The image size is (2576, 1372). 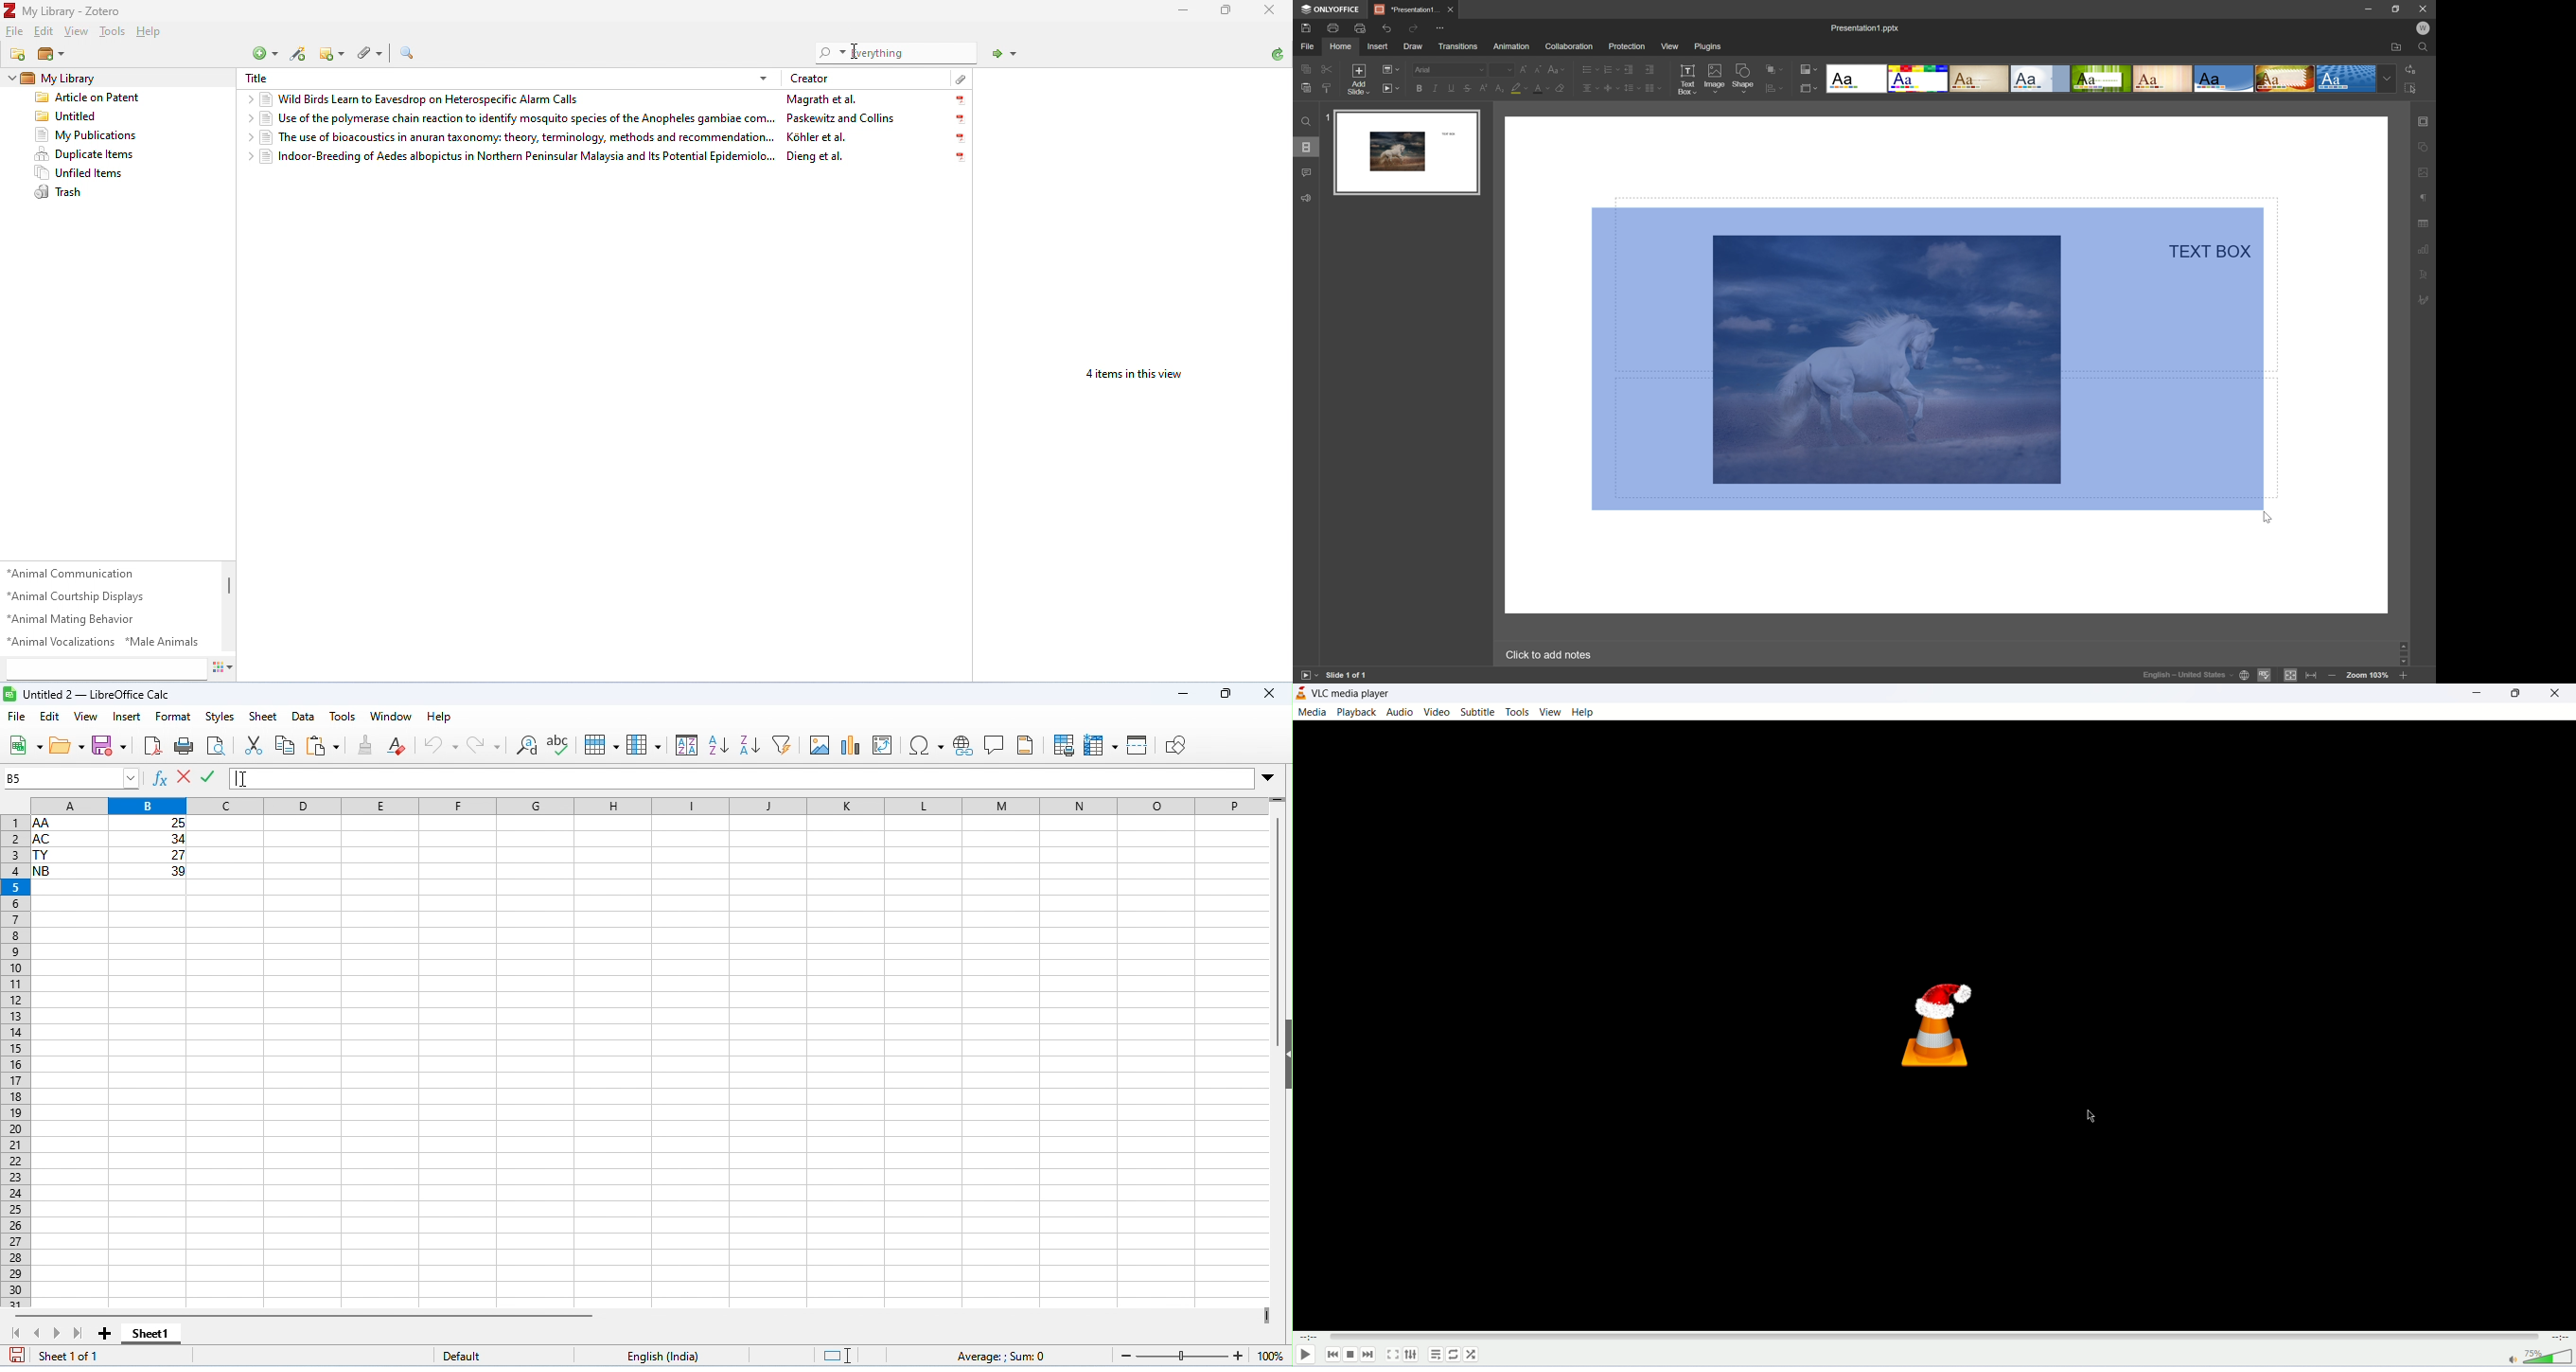 I want to click on transitions, so click(x=1458, y=46).